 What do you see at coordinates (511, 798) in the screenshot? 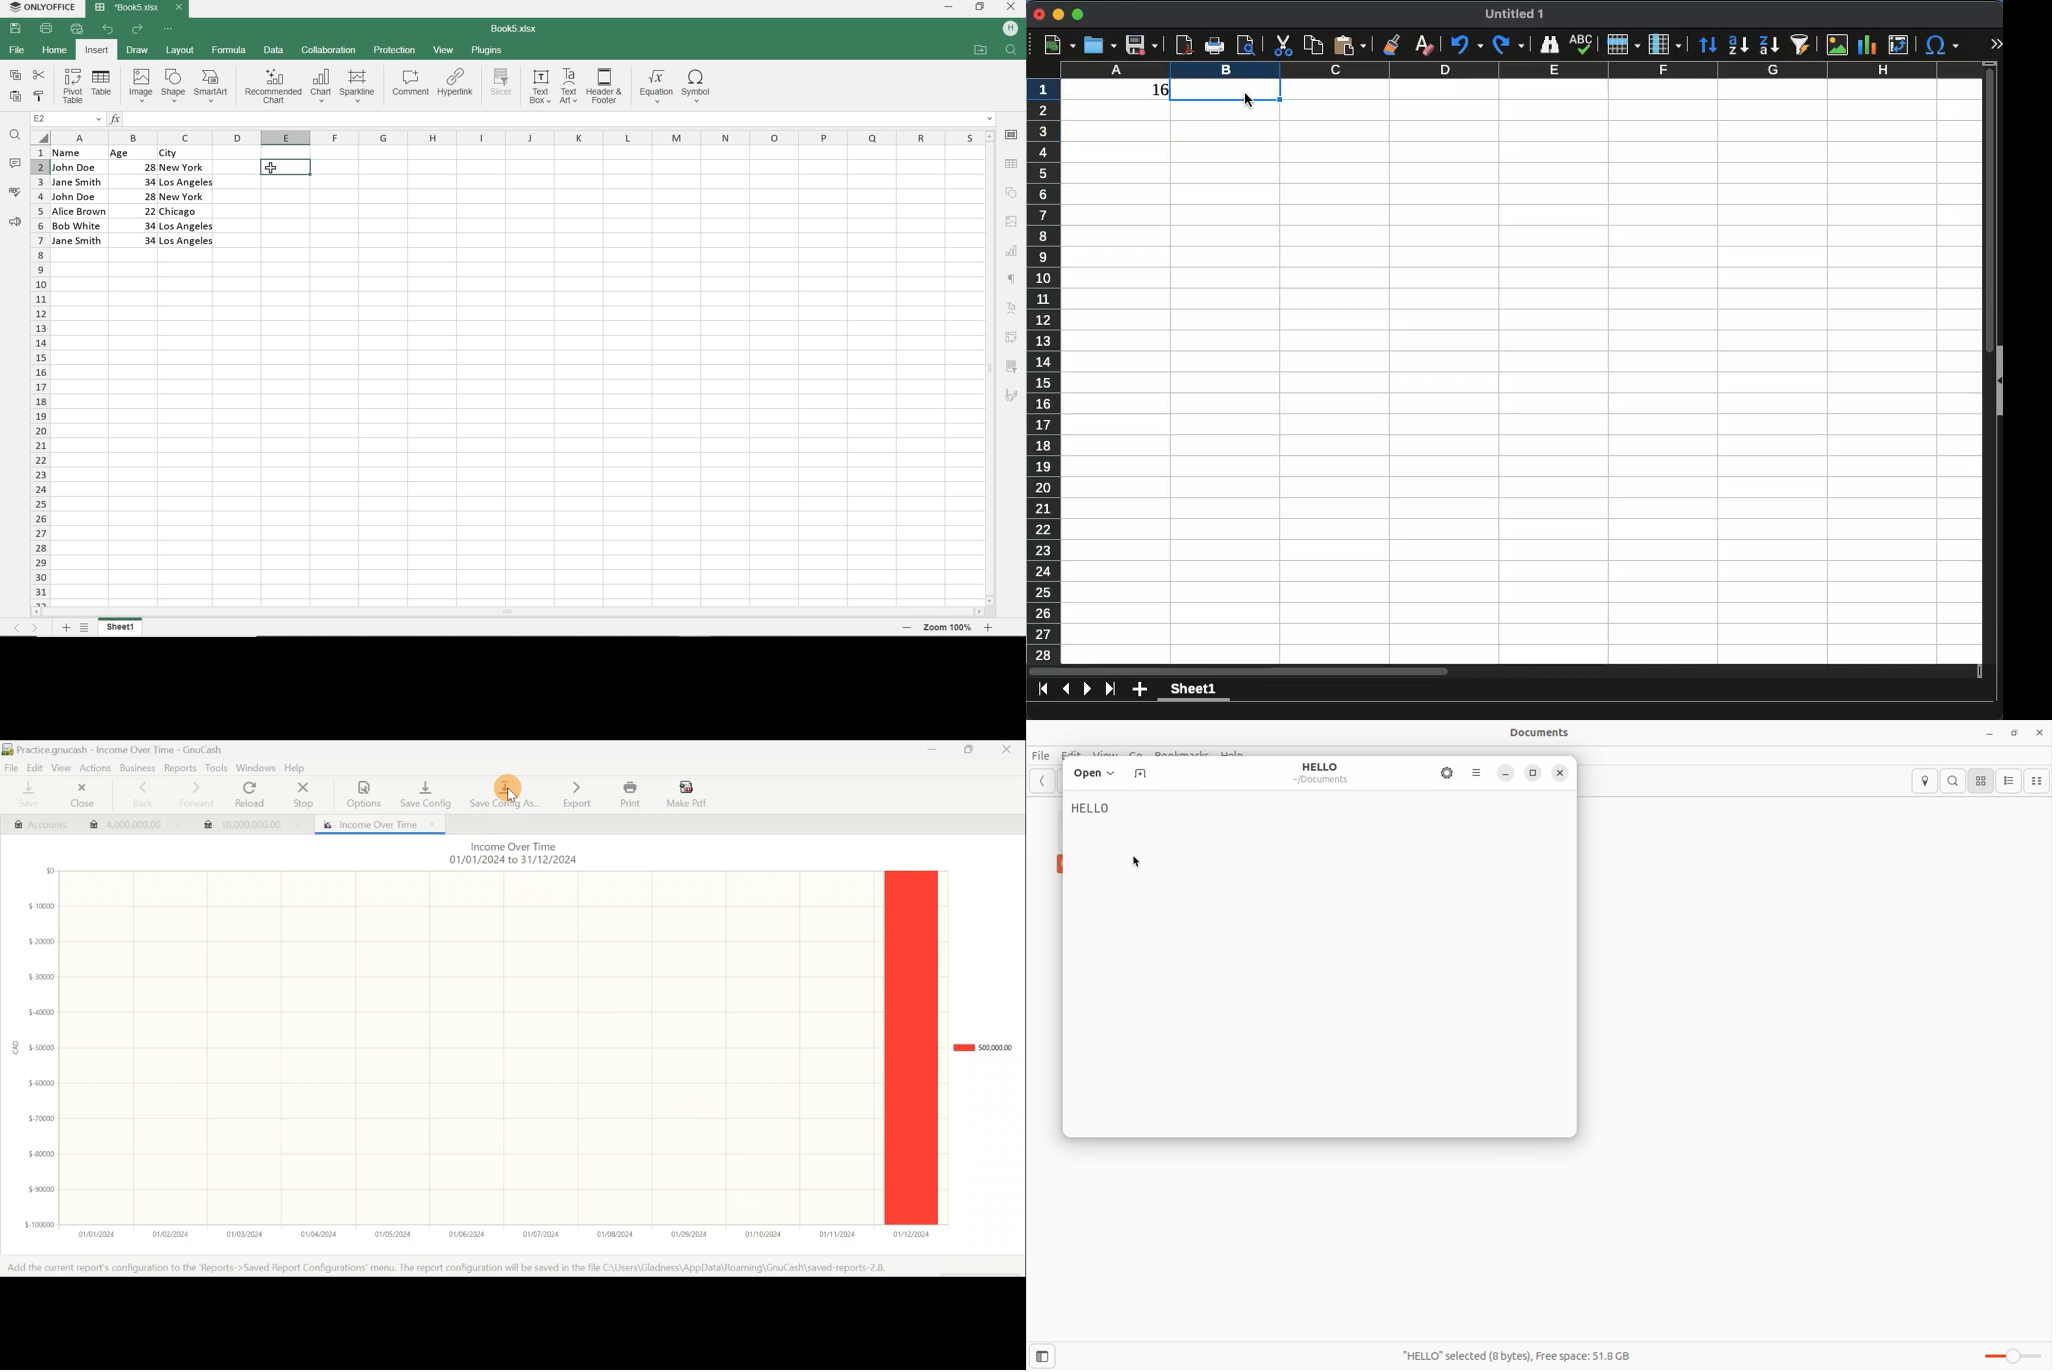
I see `cursor` at bounding box center [511, 798].